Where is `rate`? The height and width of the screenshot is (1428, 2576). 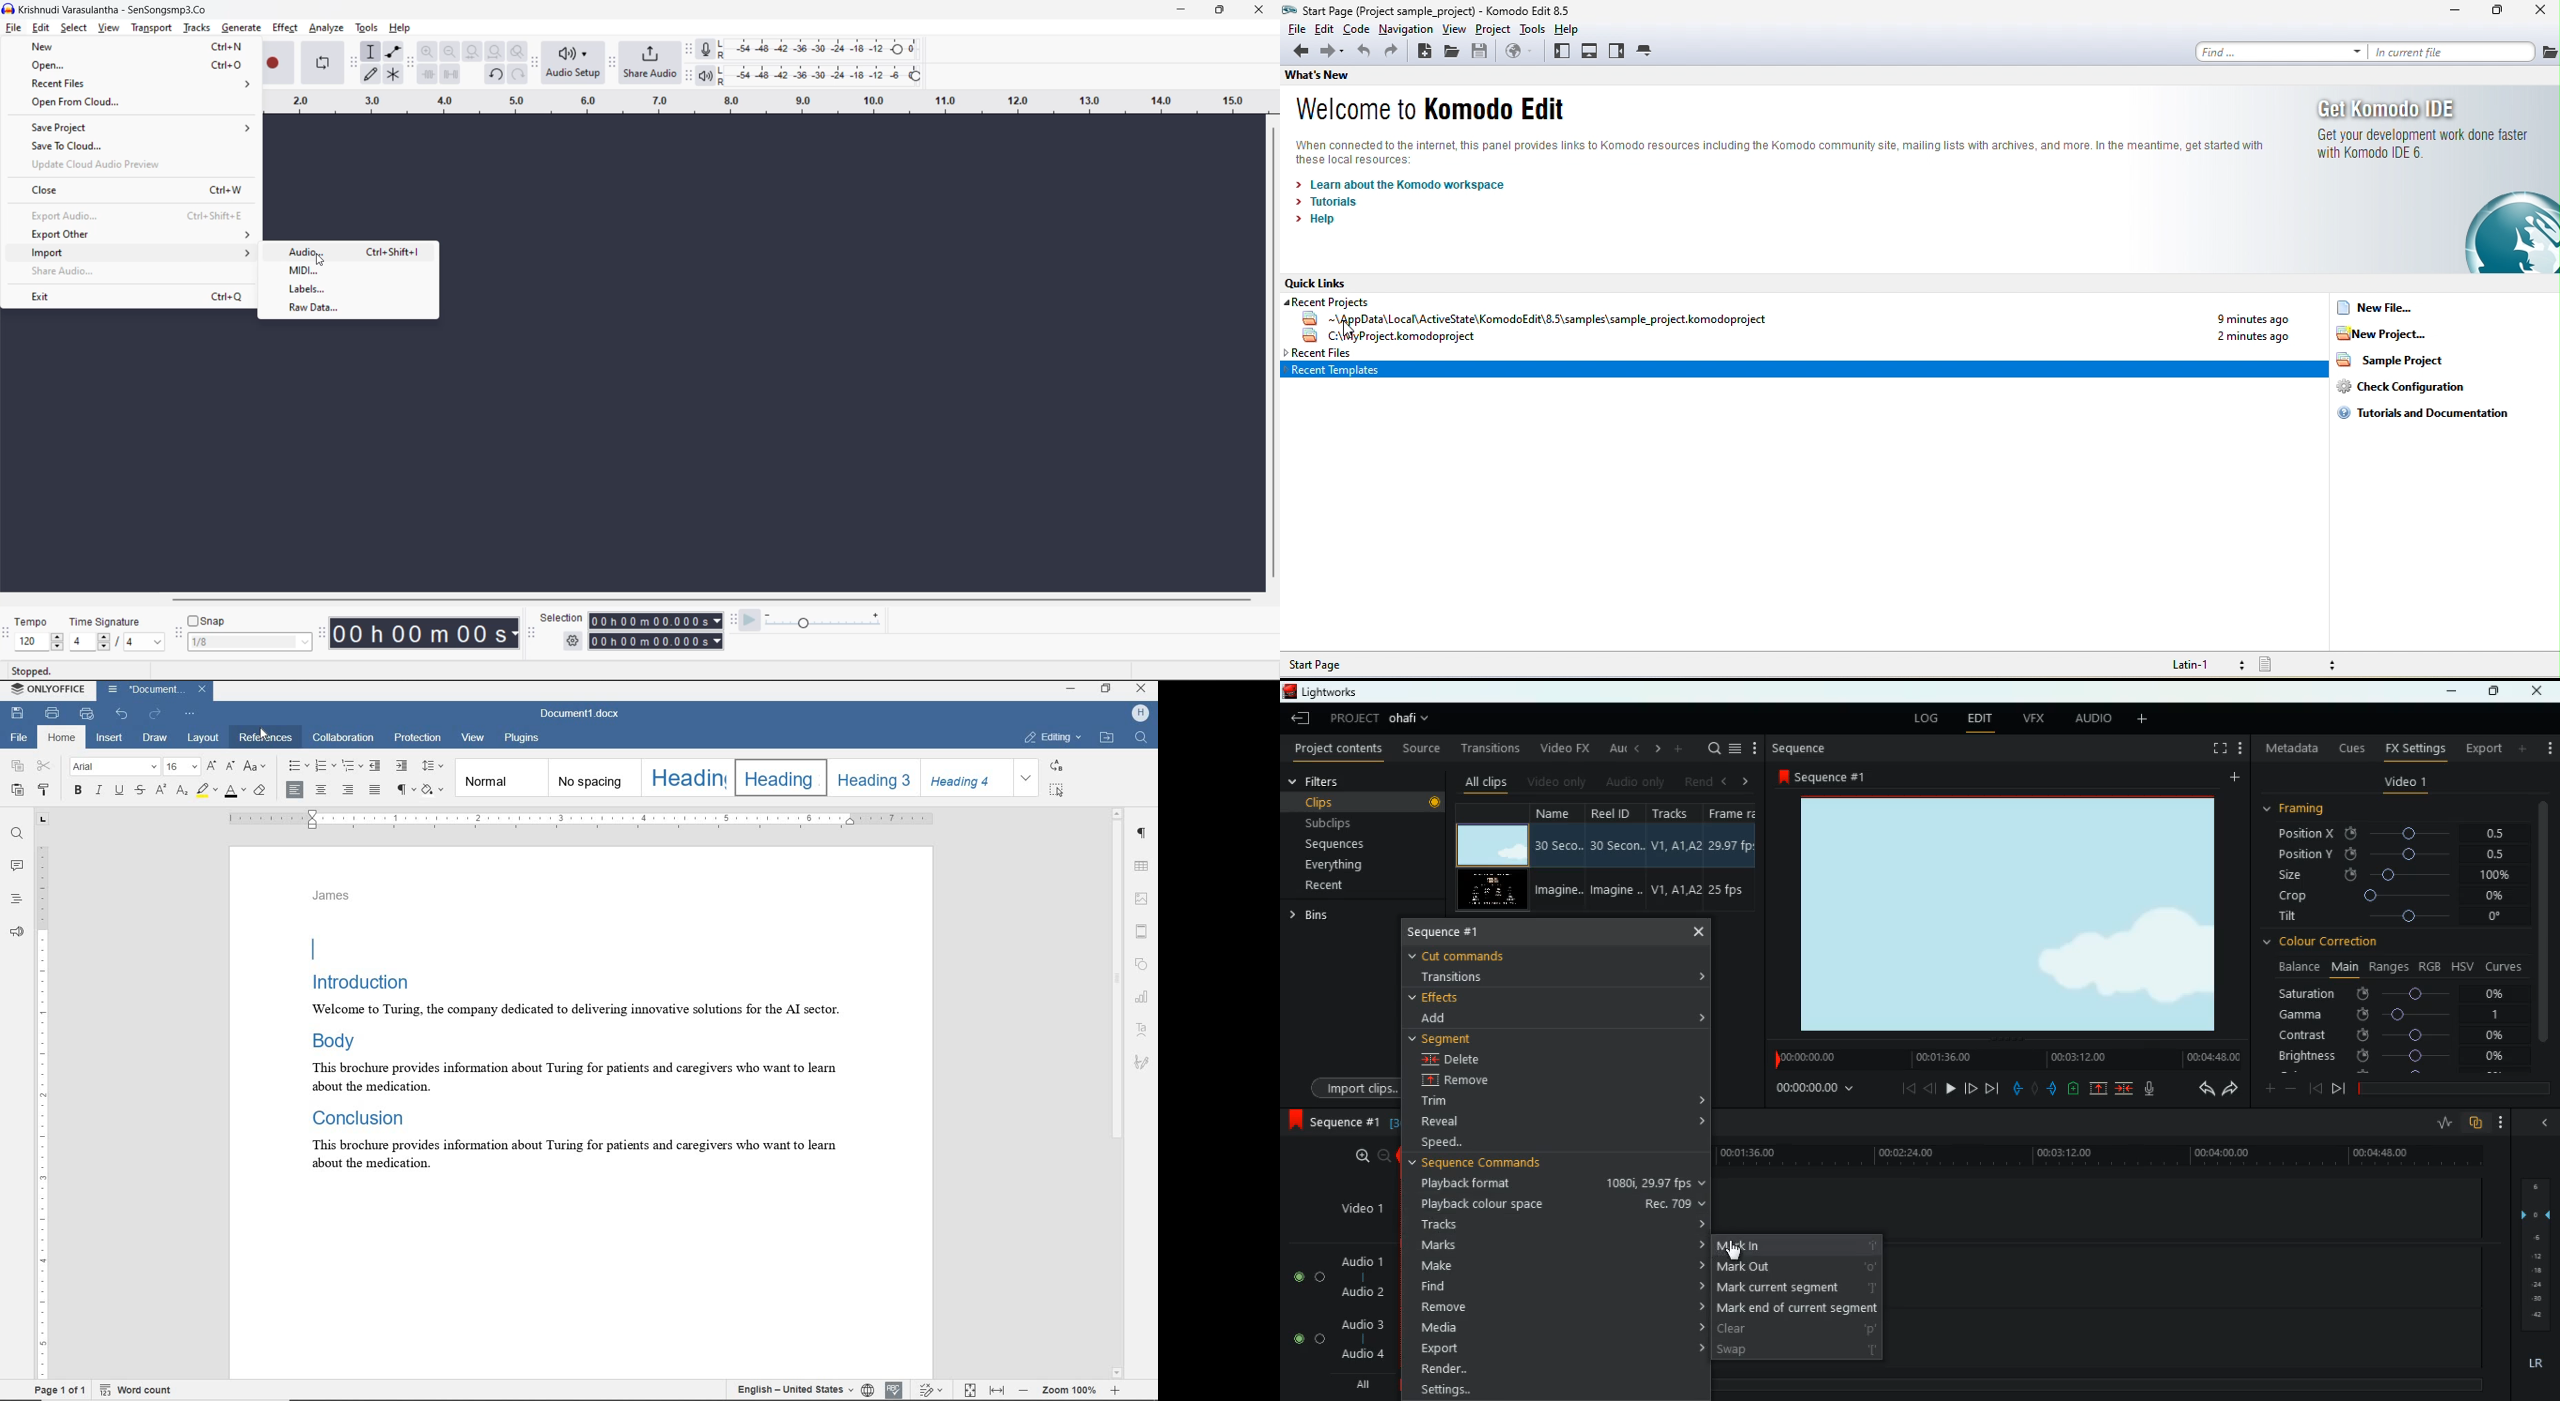
rate is located at coordinates (2441, 1125).